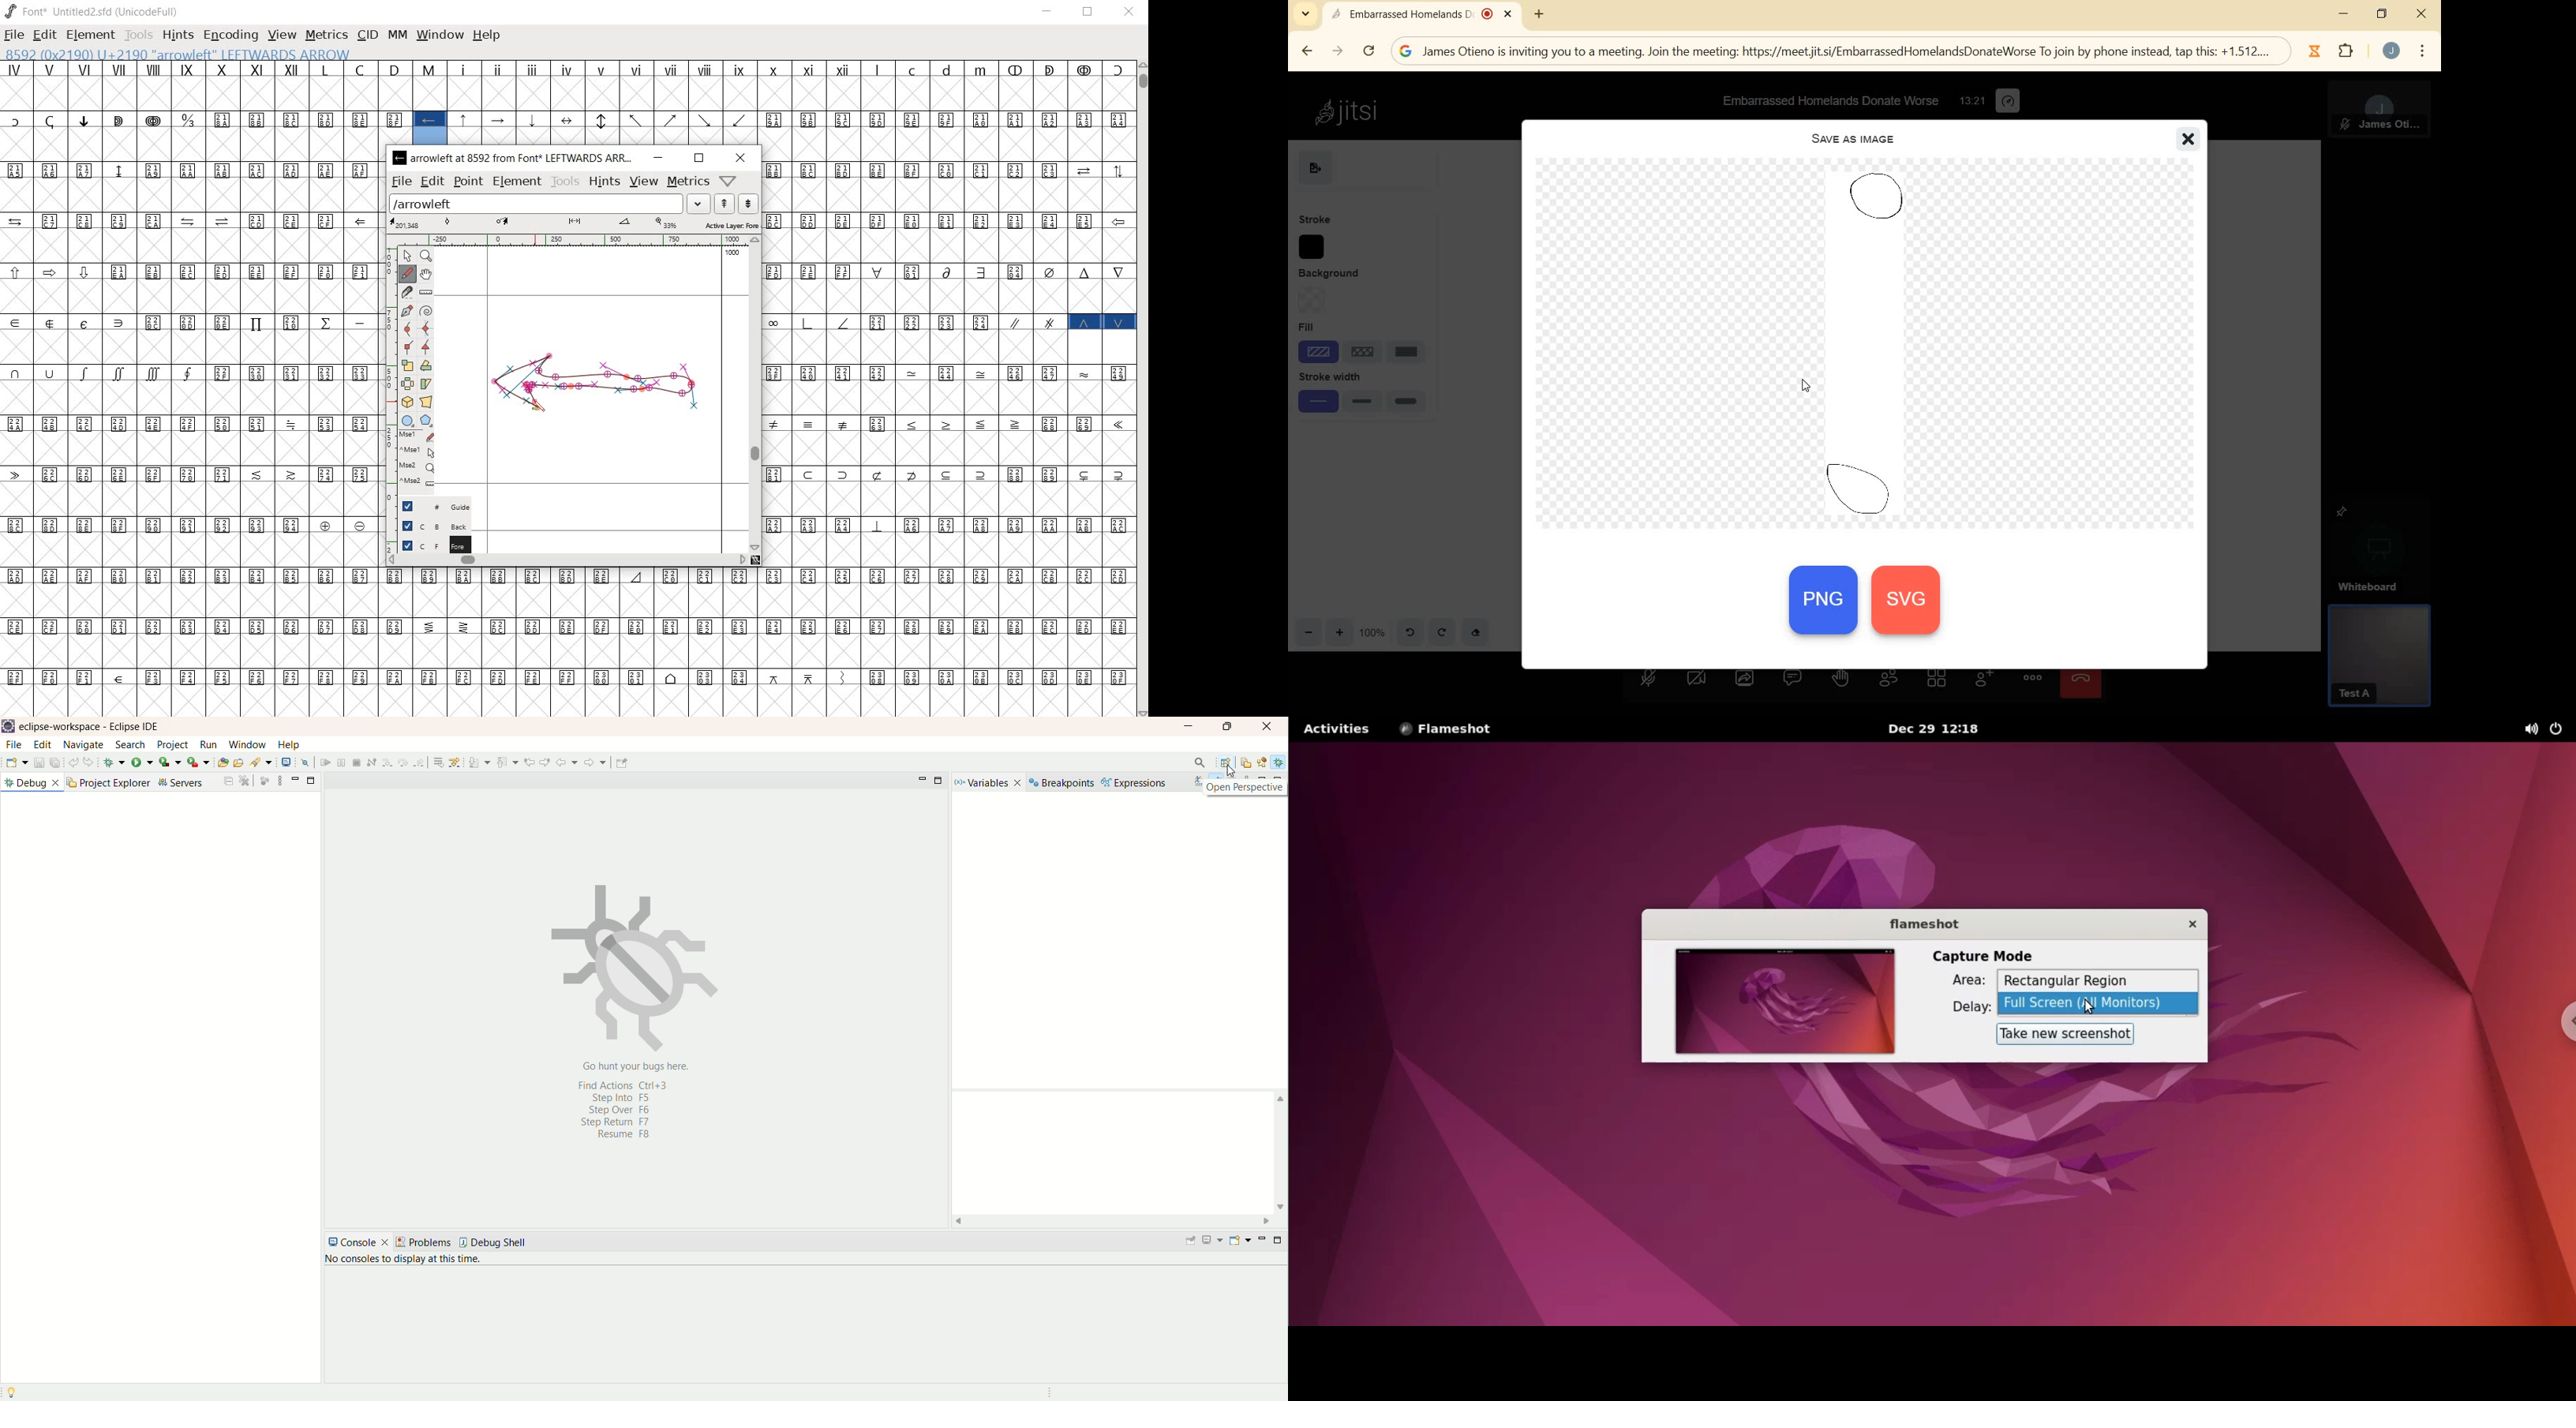 Image resolution: width=2576 pixels, height=1428 pixels. Describe the element at coordinates (755, 394) in the screenshot. I see `scrollbar` at that location.